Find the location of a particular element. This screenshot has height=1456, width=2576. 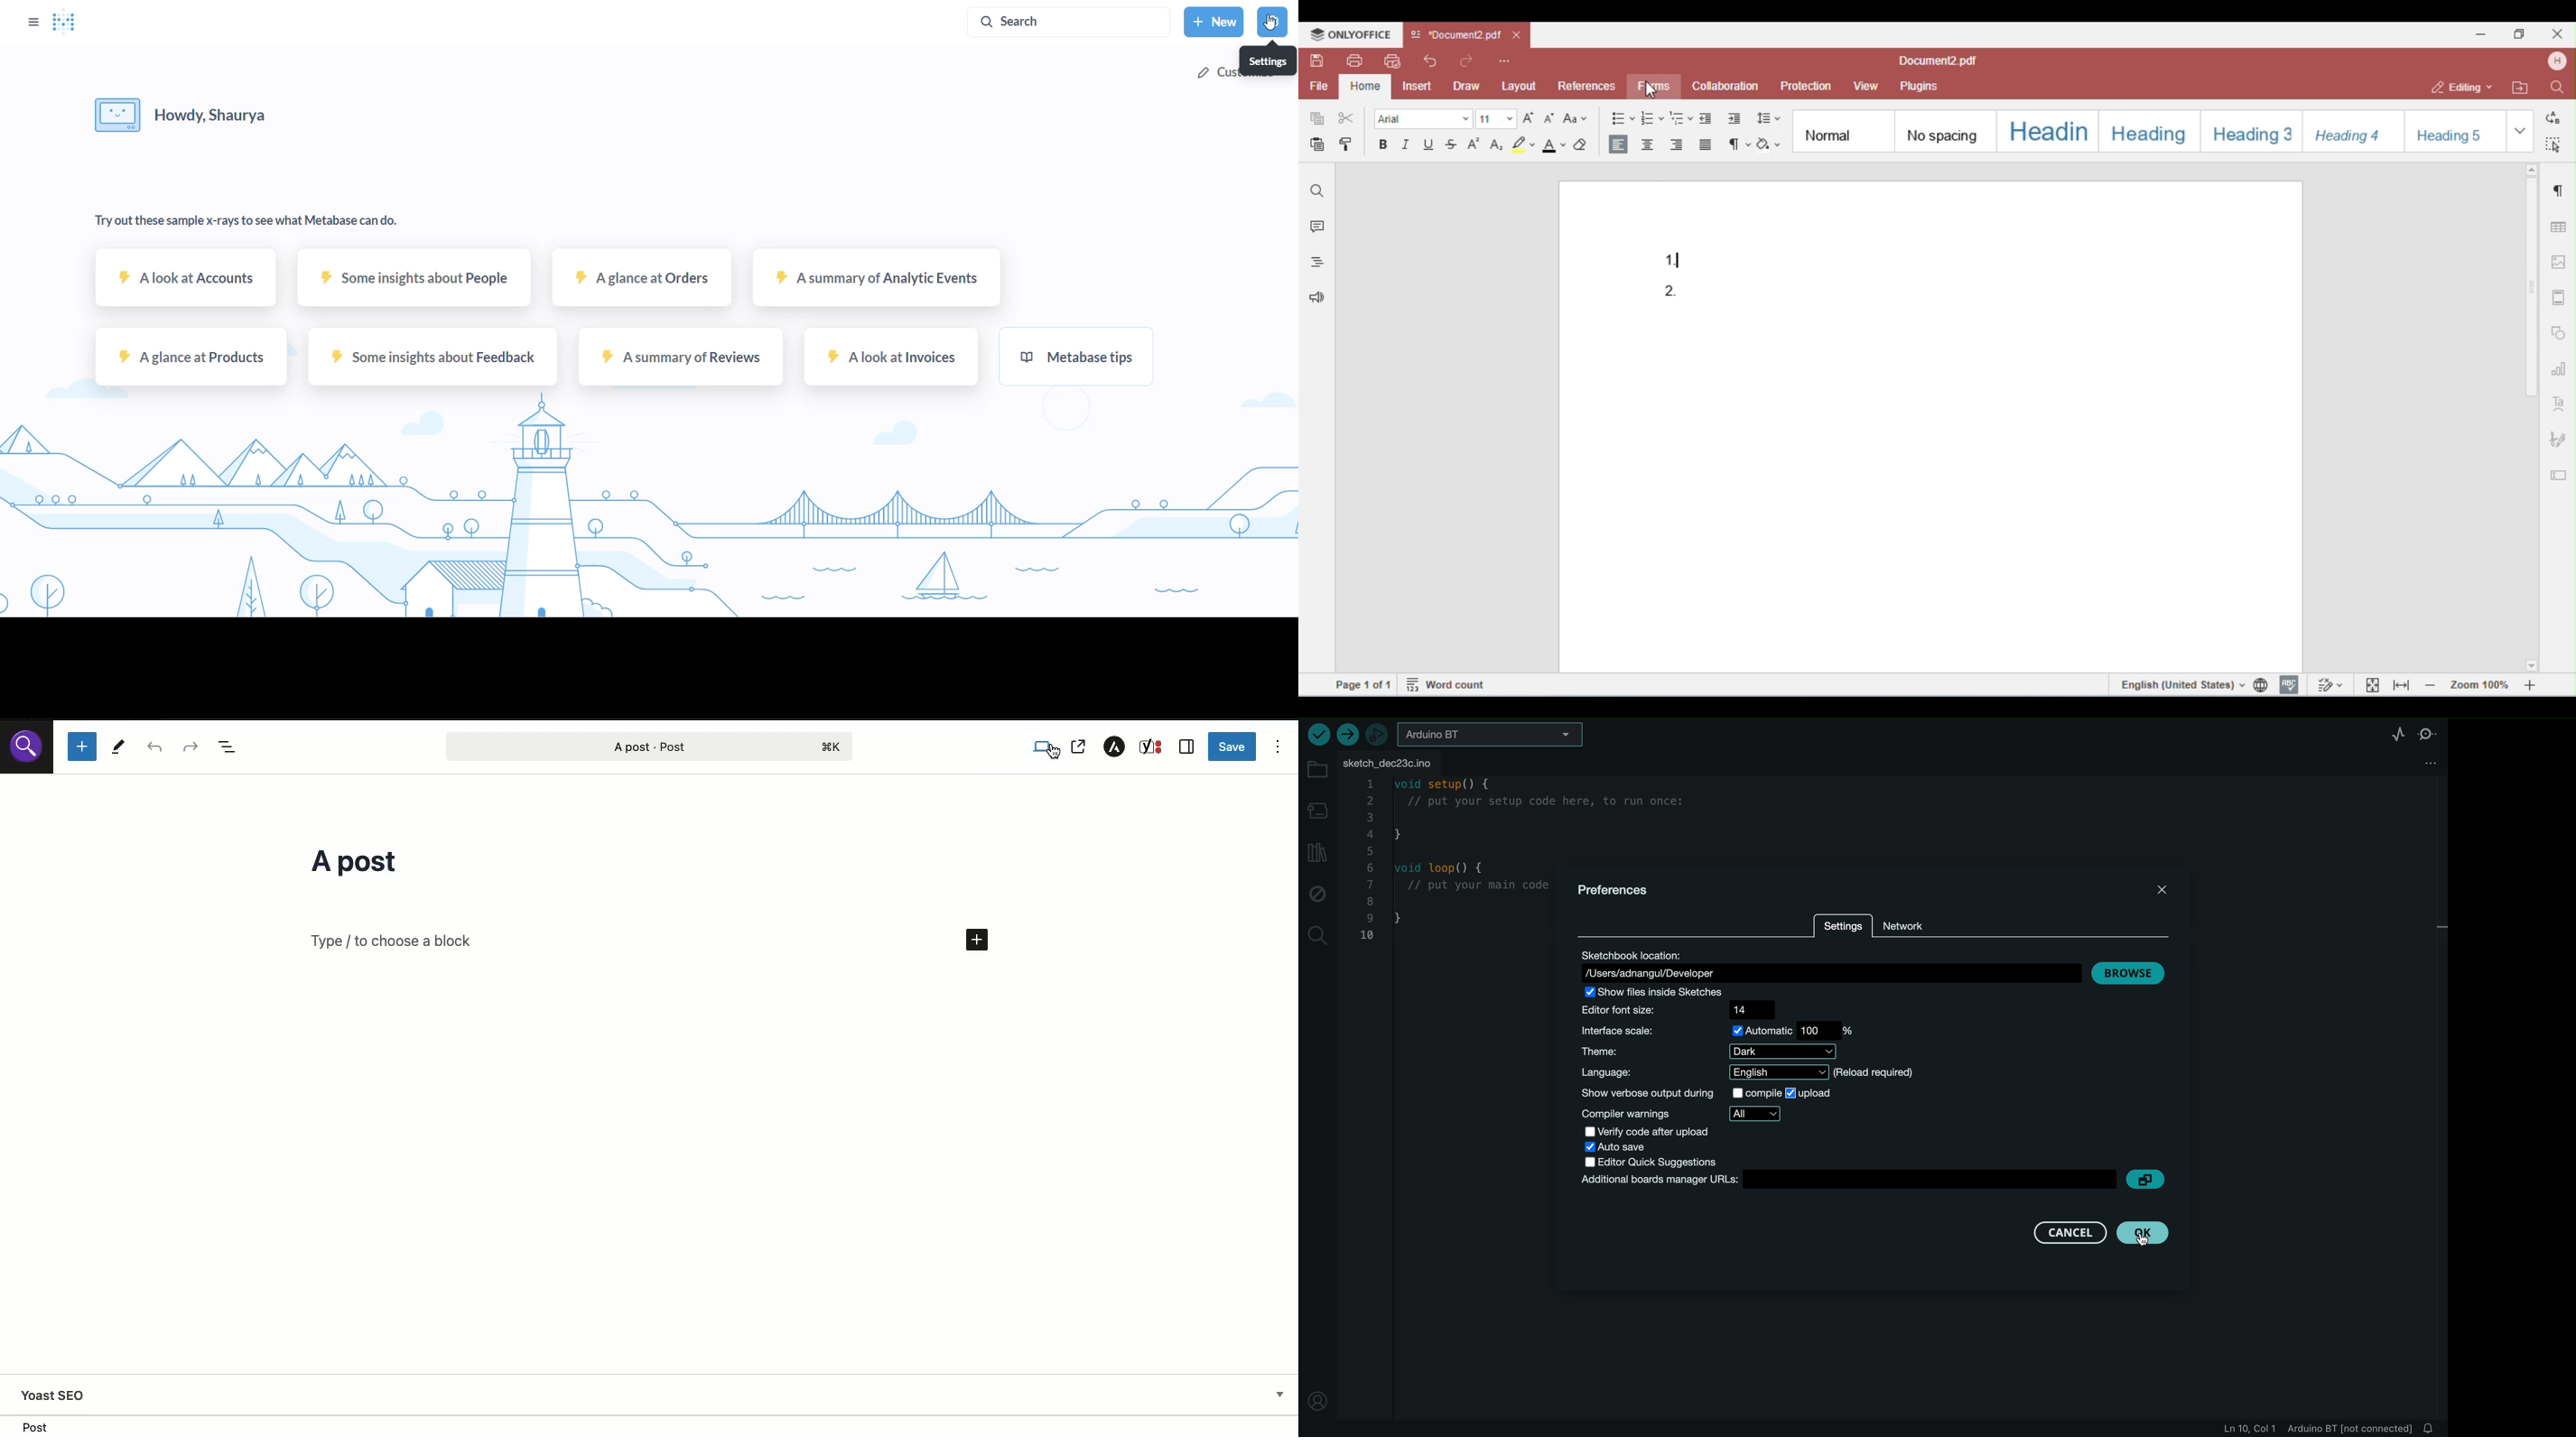

cursor is located at coordinates (1051, 756).